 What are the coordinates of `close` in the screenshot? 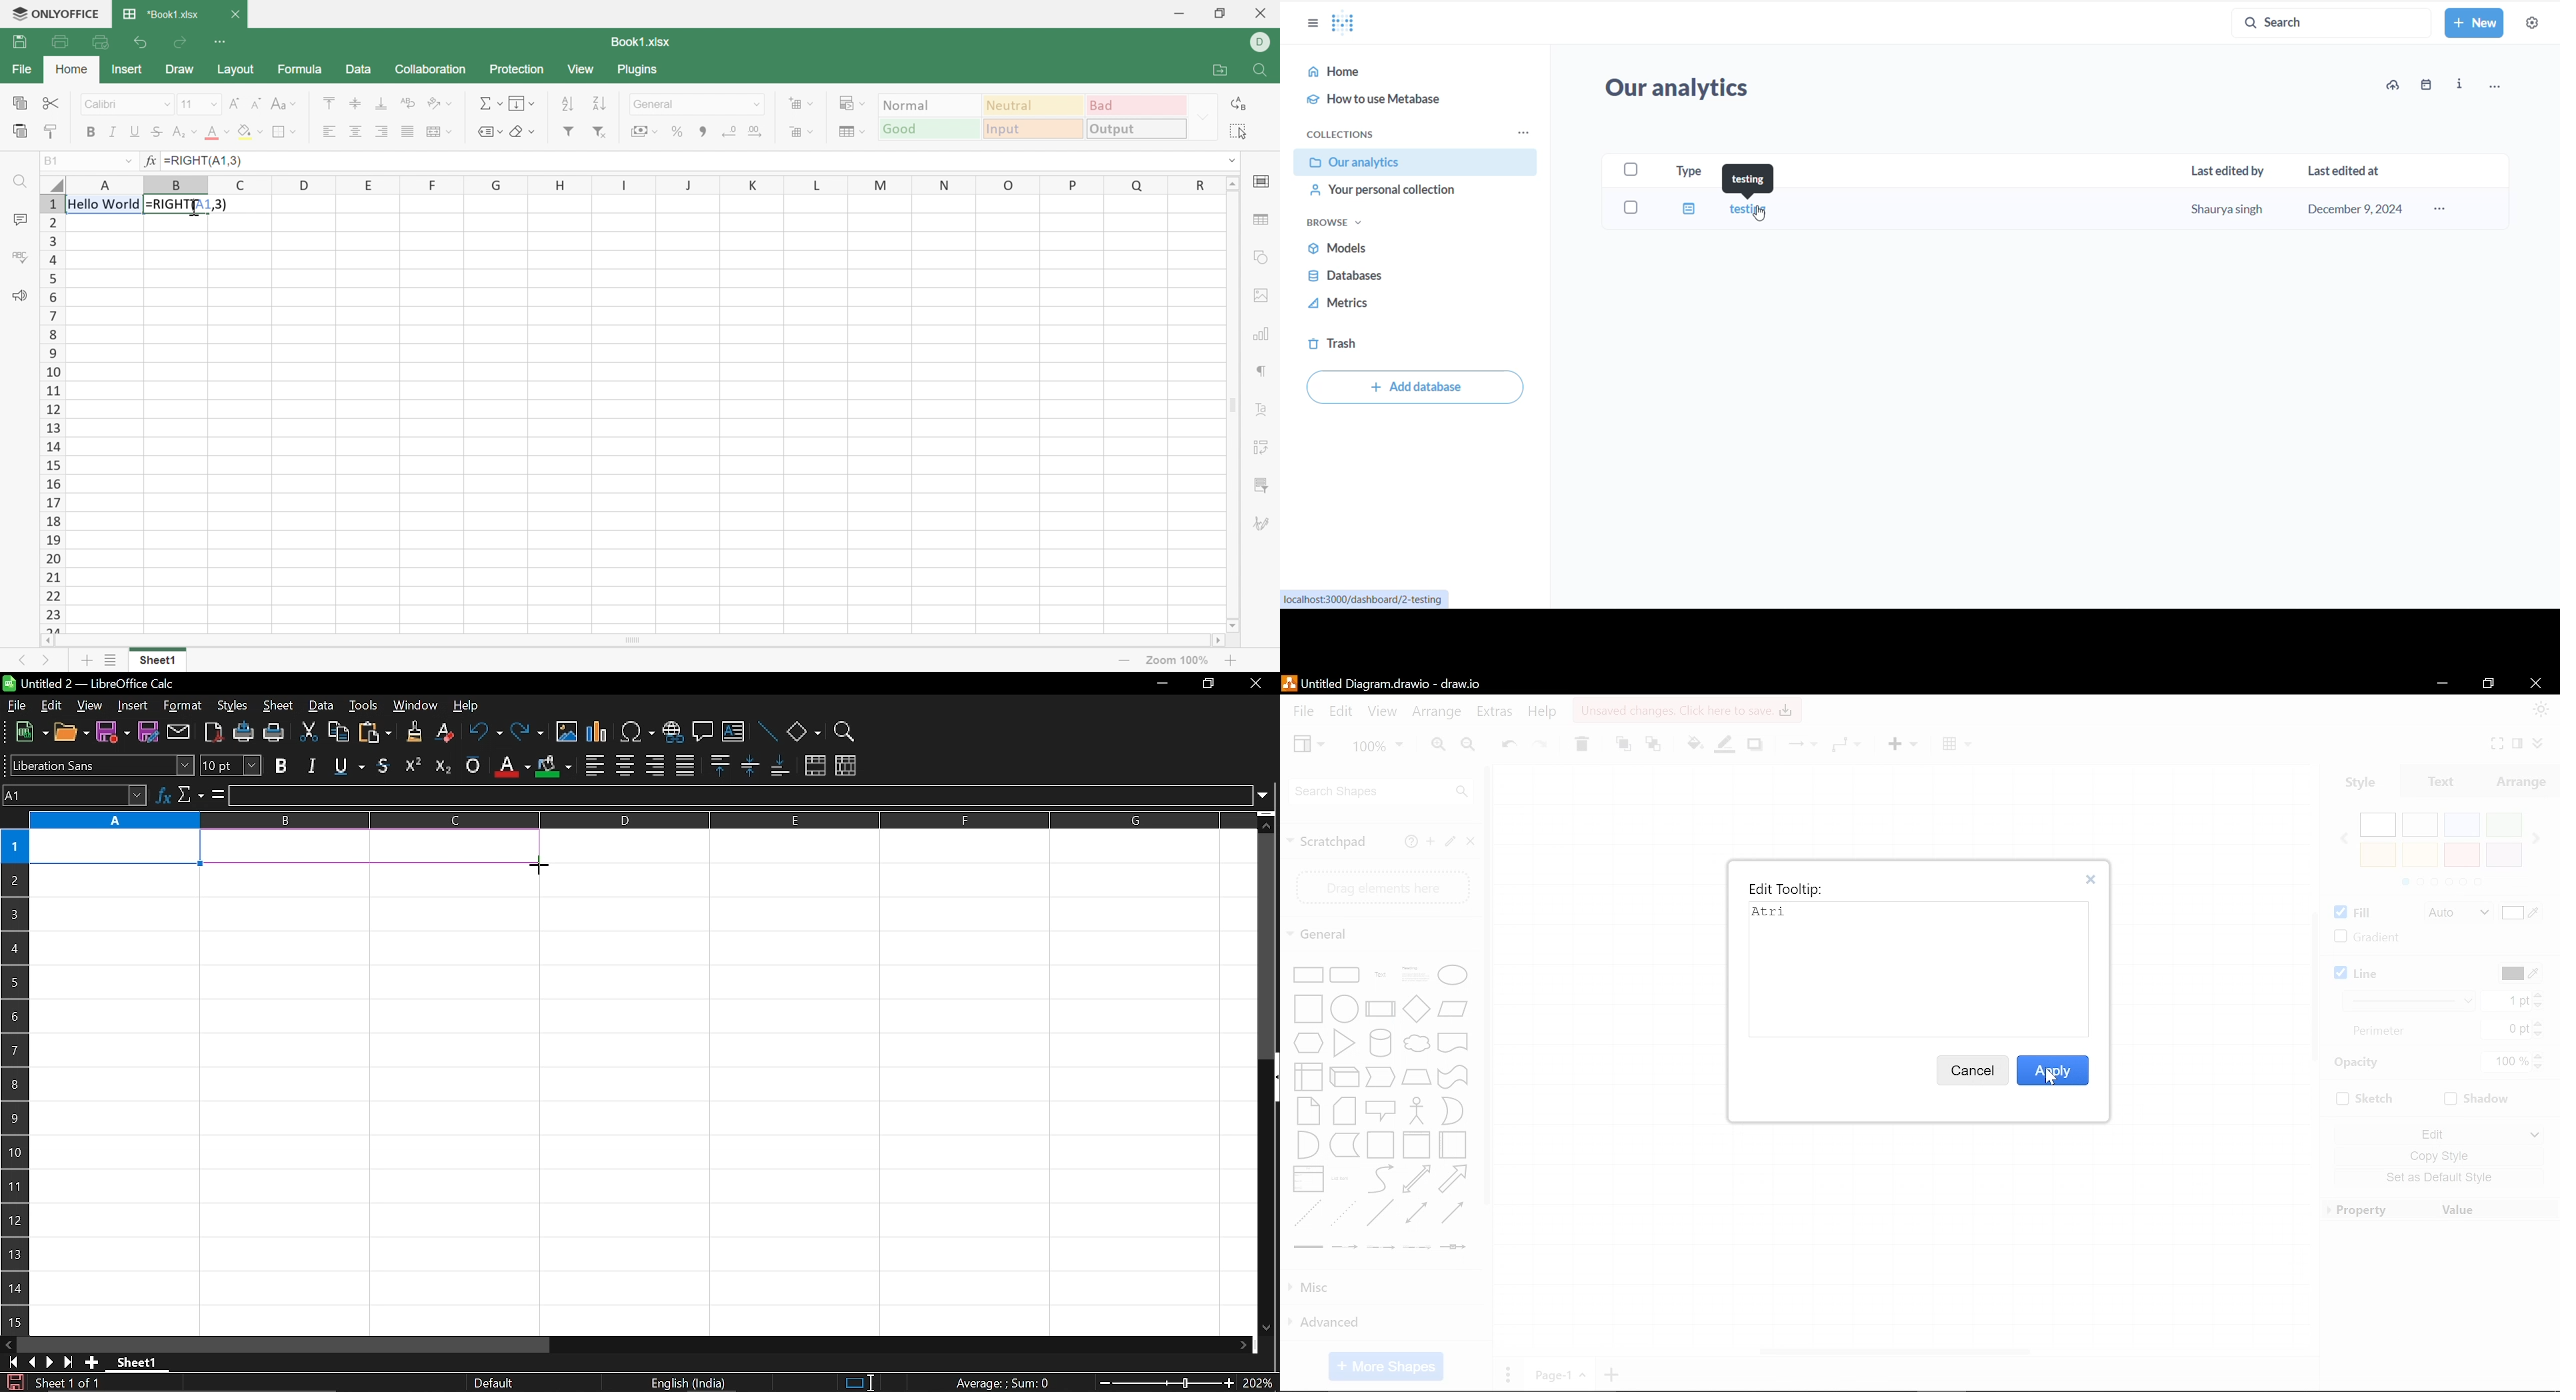 It's located at (2087, 880).